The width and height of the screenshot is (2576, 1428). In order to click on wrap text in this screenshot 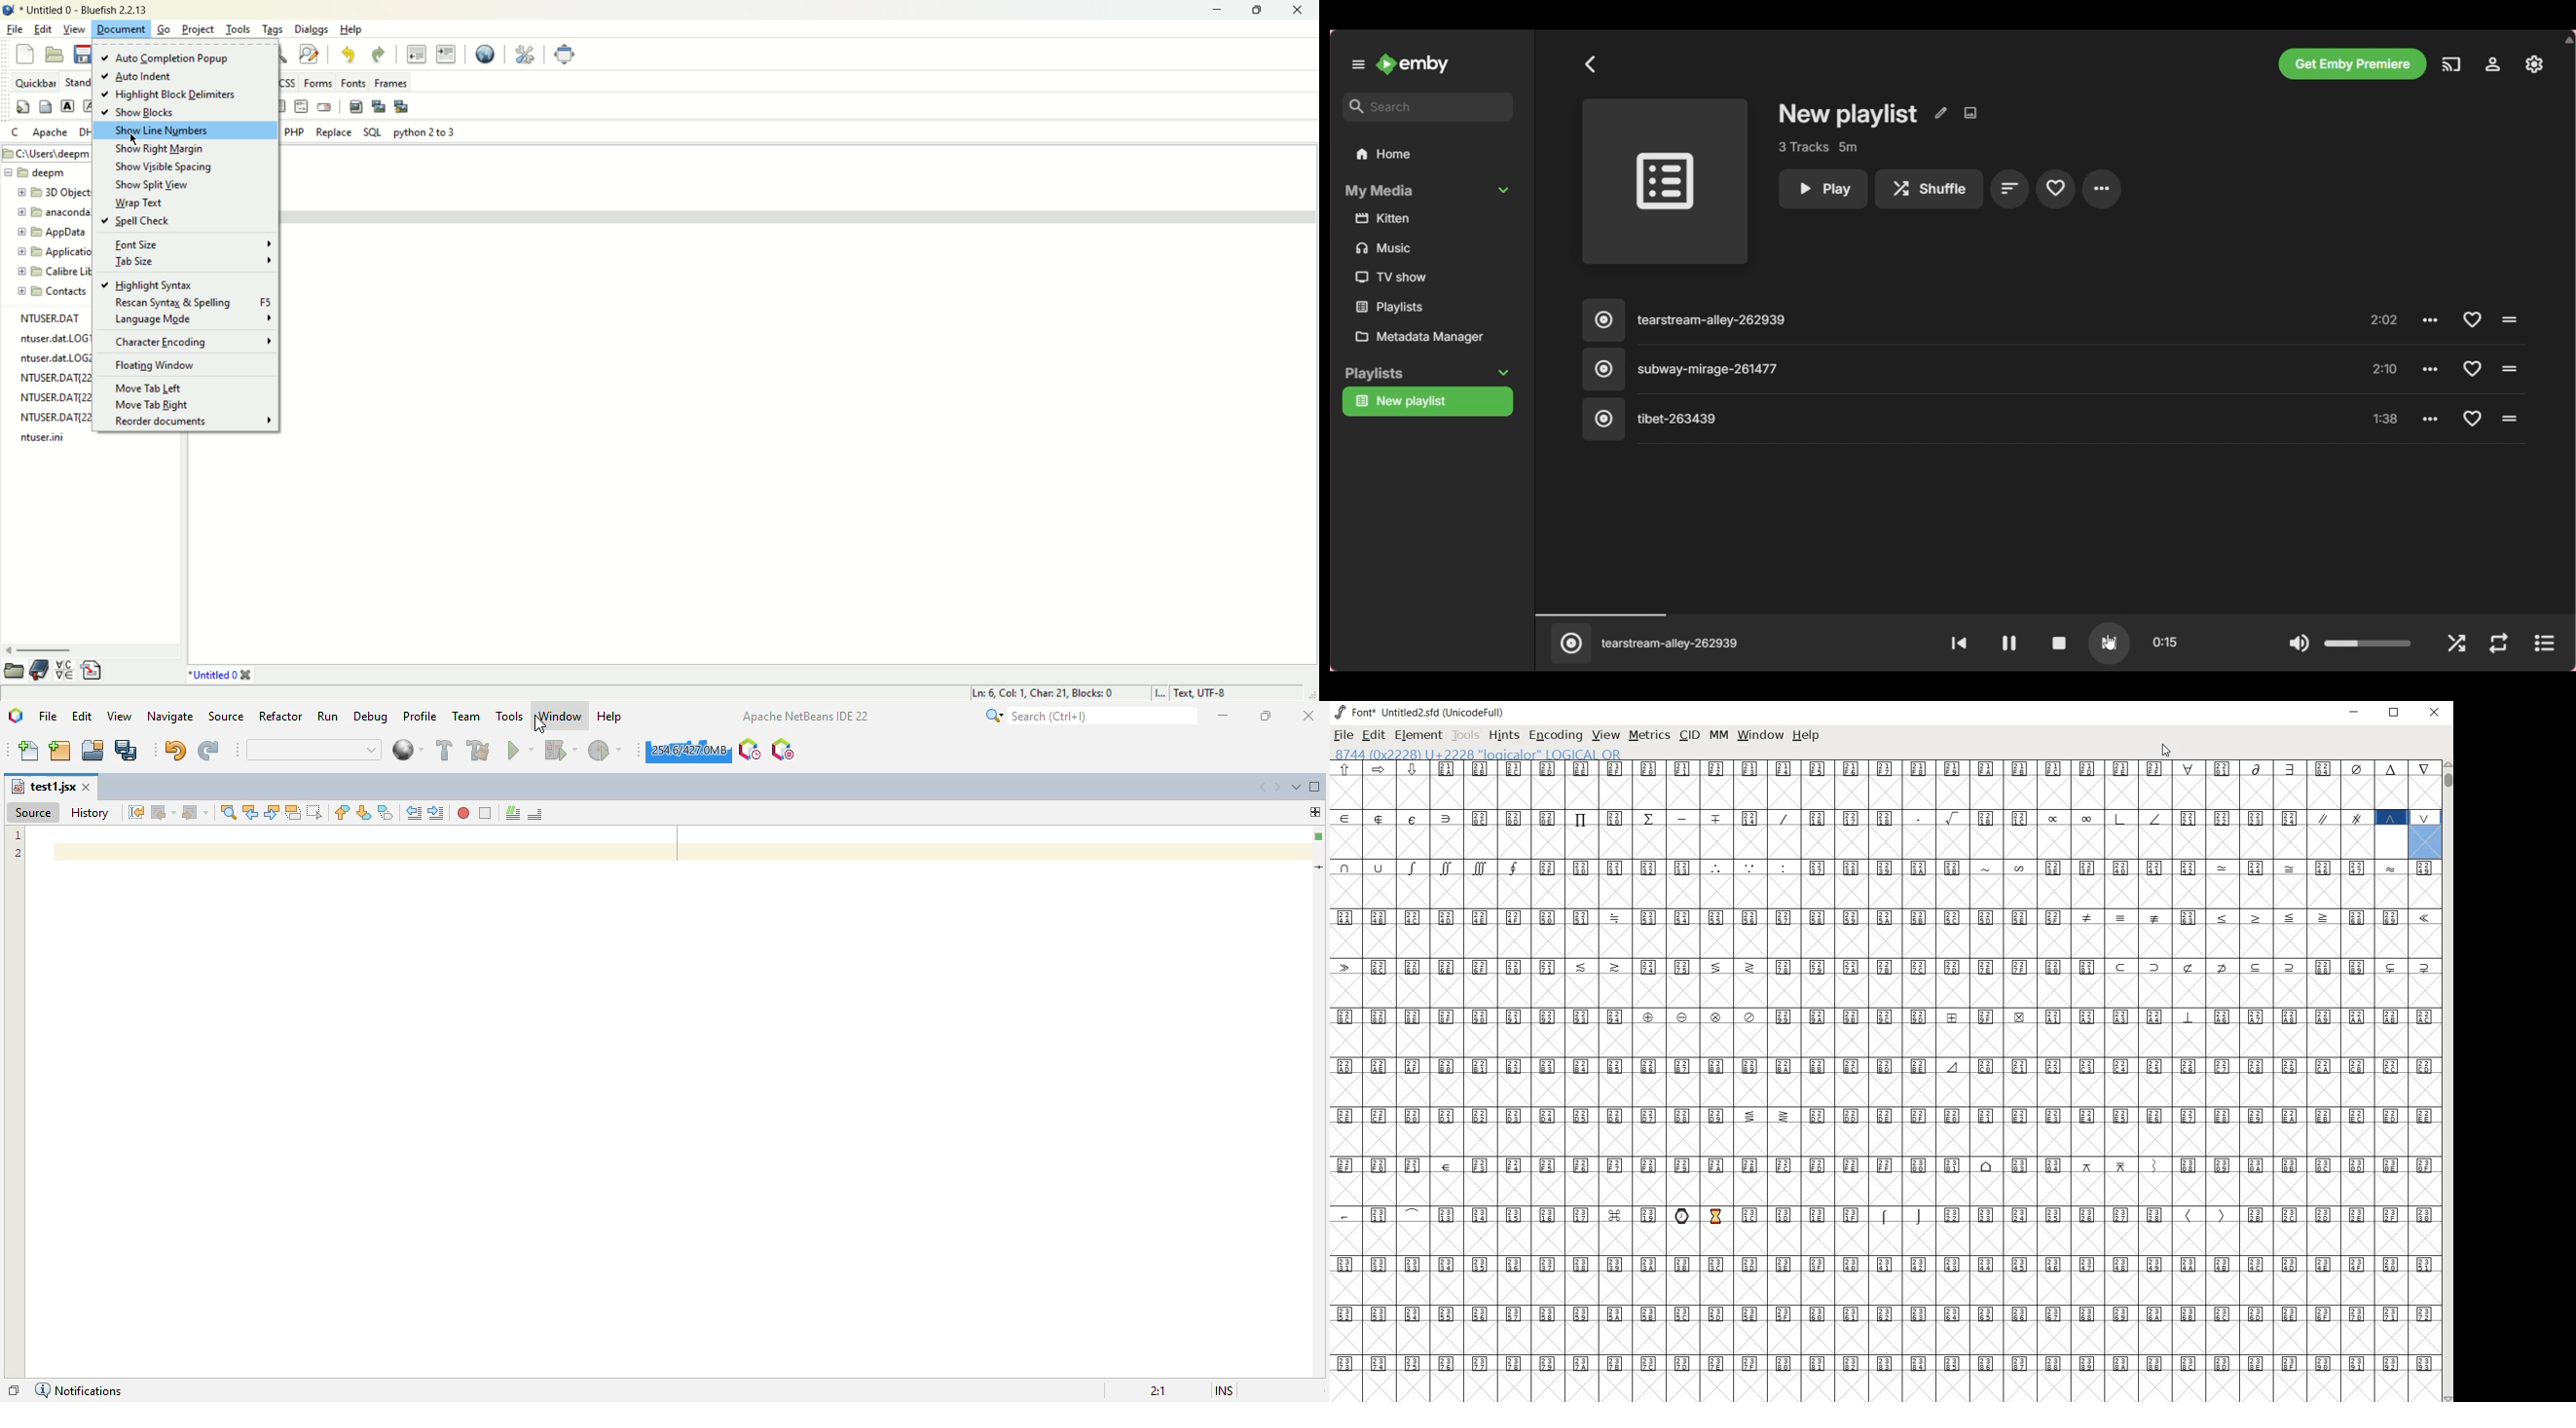, I will do `click(138, 203)`.